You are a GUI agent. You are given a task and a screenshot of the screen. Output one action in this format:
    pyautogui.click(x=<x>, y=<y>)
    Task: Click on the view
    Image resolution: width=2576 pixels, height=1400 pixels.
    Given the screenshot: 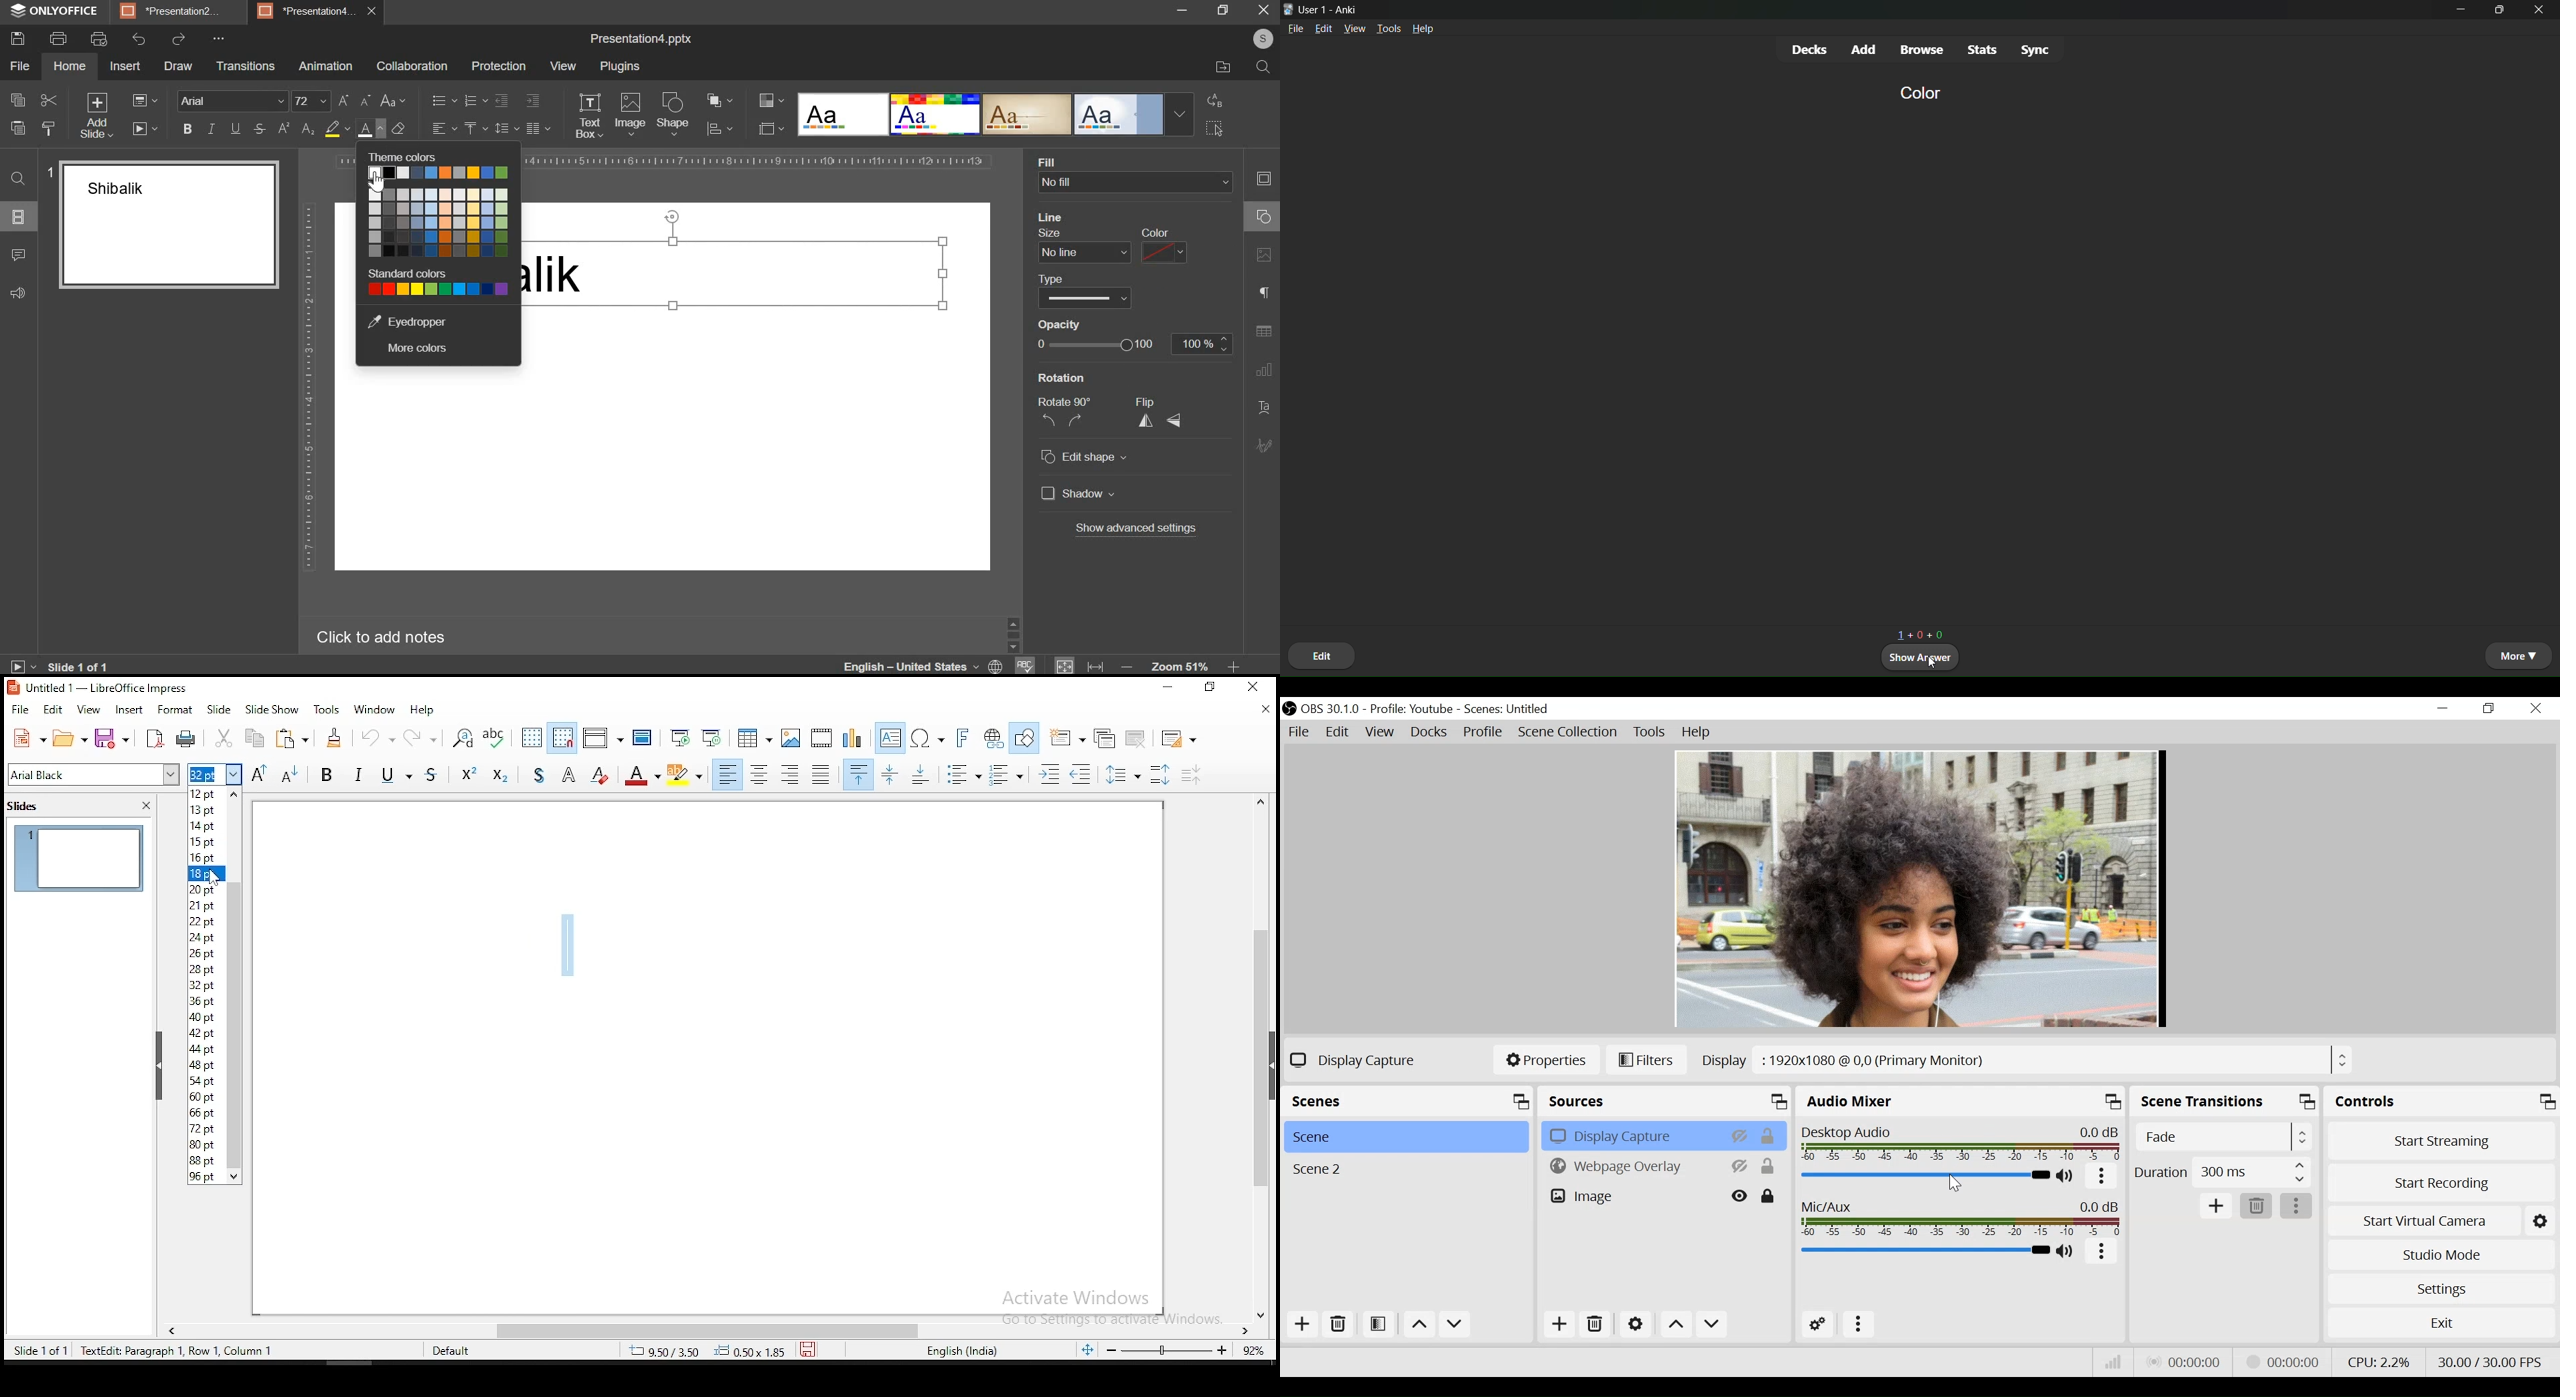 What is the action you would take?
    pyautogui.click(x=562, y=66)
    